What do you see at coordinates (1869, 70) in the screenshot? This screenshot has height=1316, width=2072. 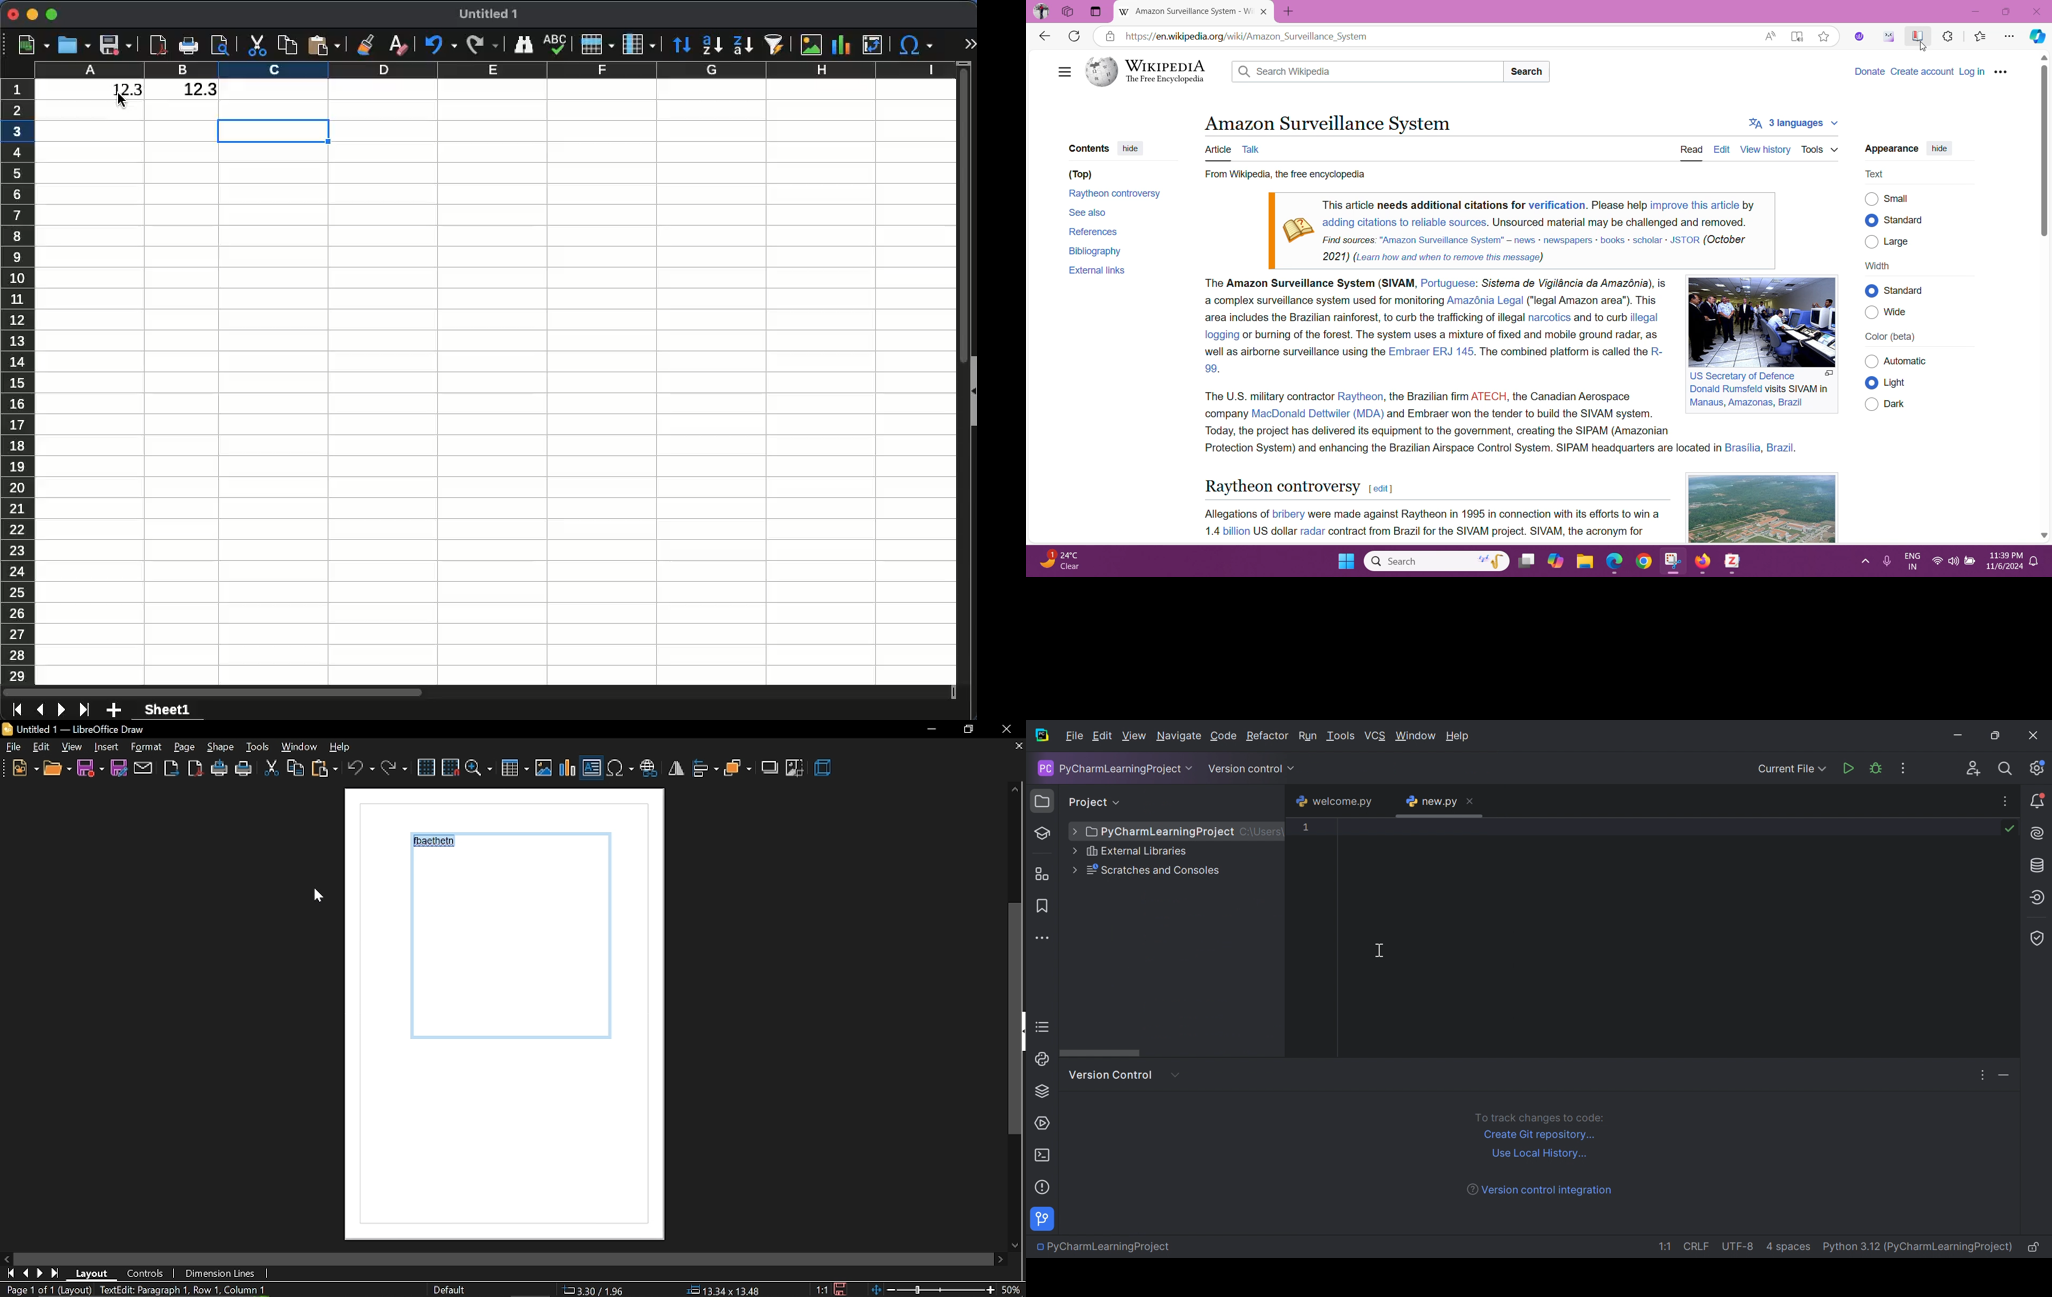 I see `Donate` at bounding box center [1869, 70].